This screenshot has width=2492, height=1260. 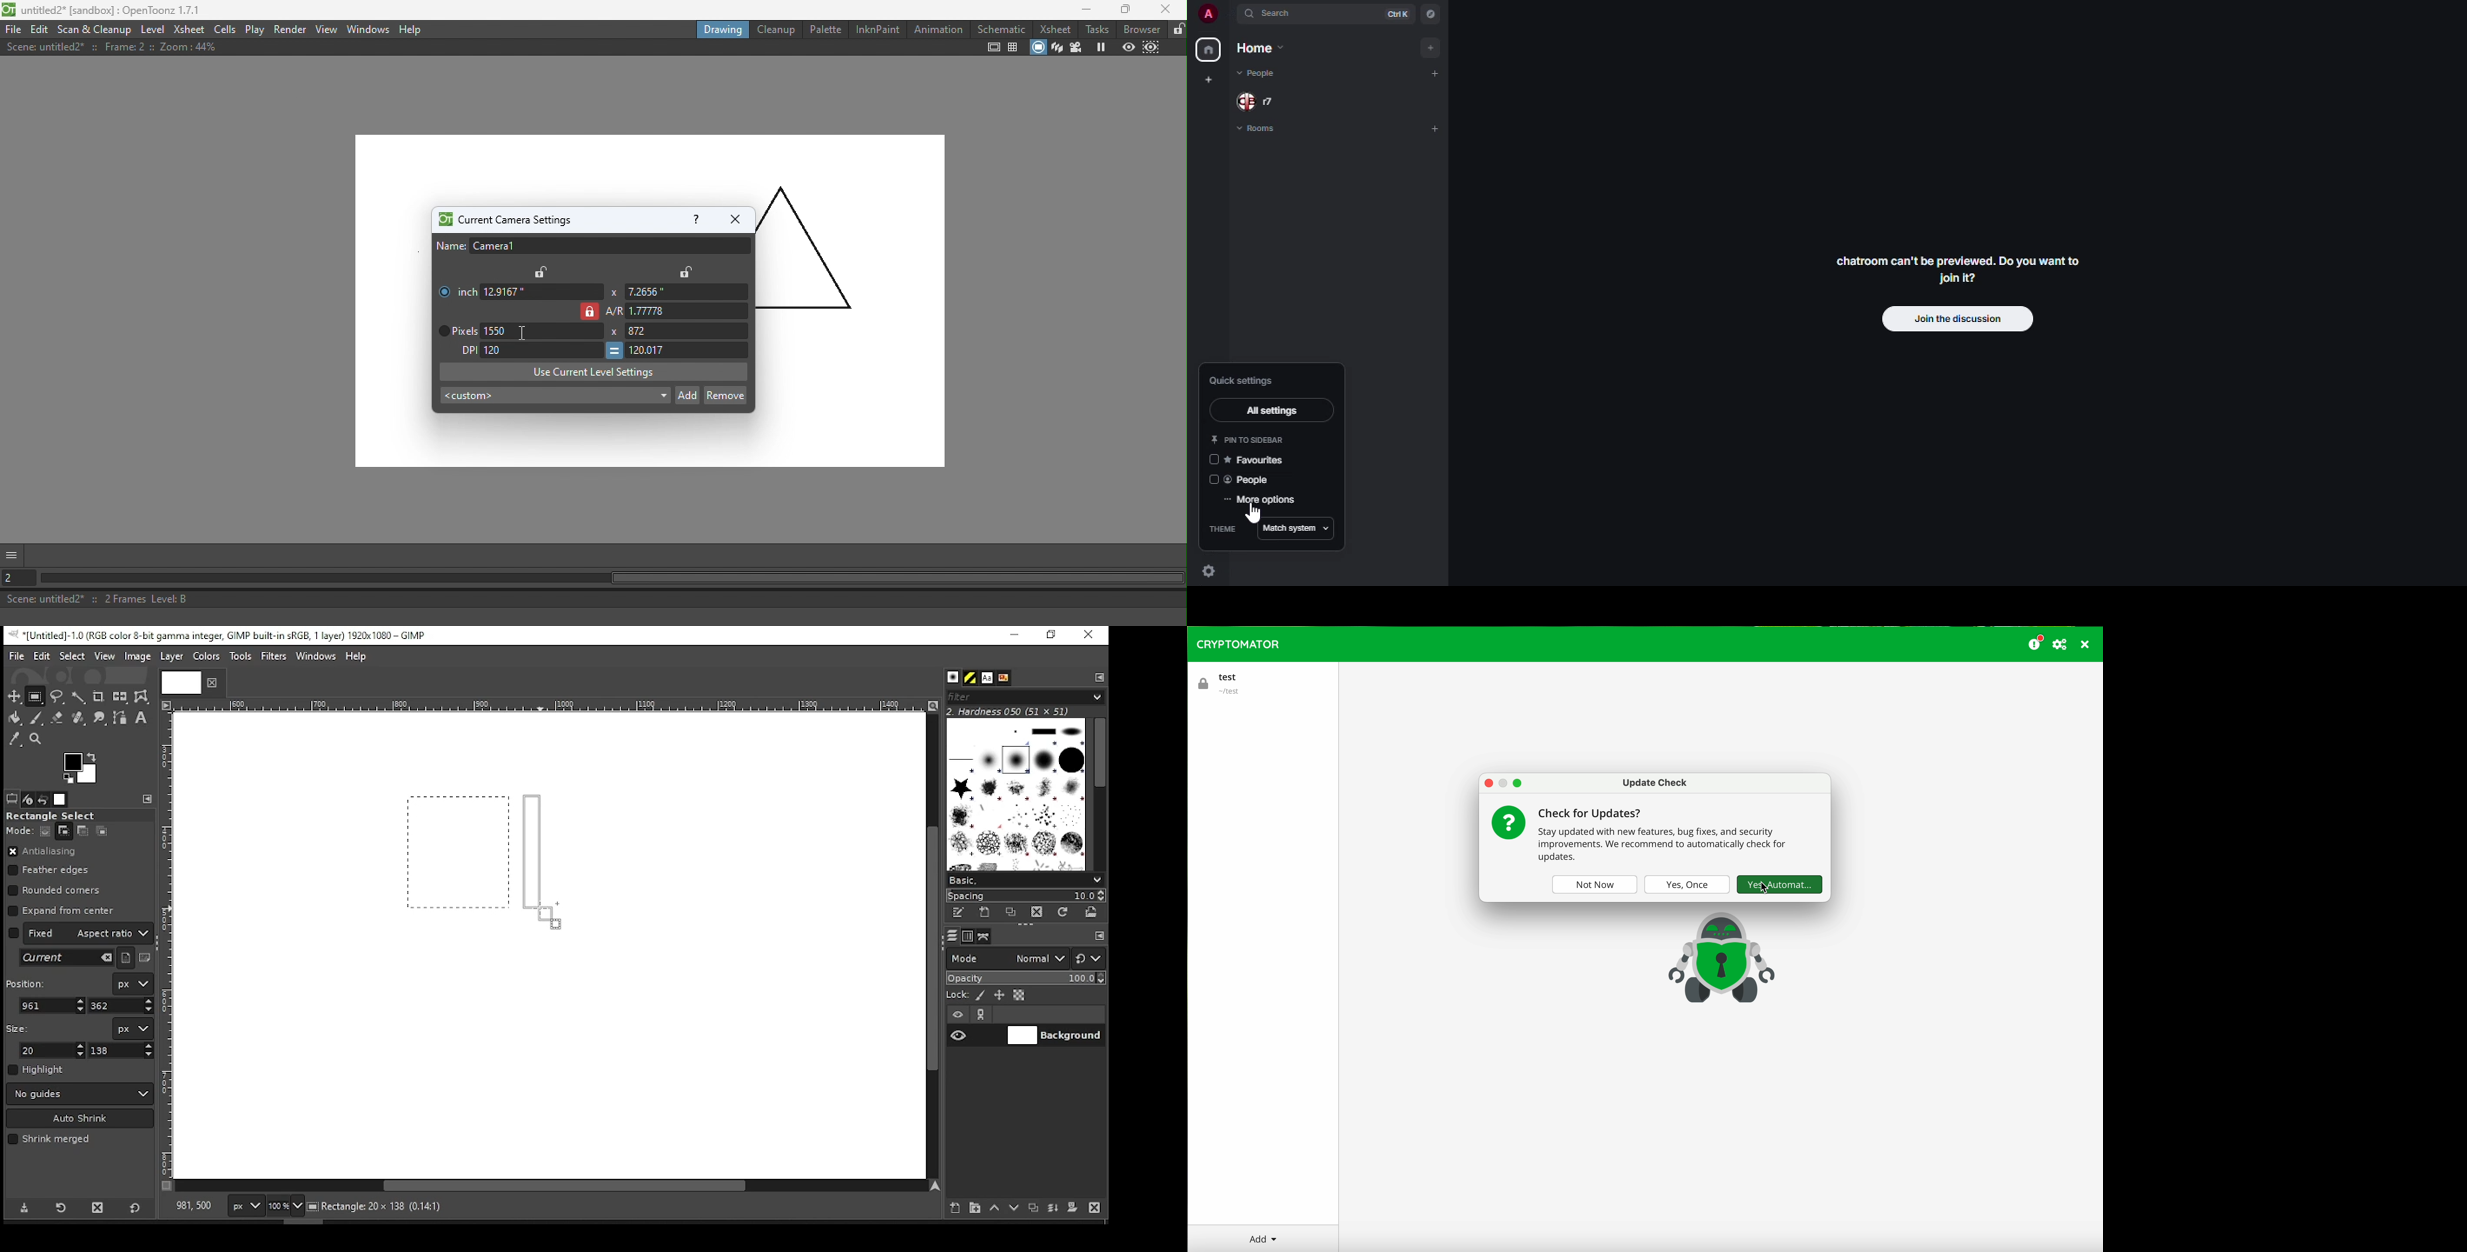 I want to click on create a new brush, so click(x=988, y=912).